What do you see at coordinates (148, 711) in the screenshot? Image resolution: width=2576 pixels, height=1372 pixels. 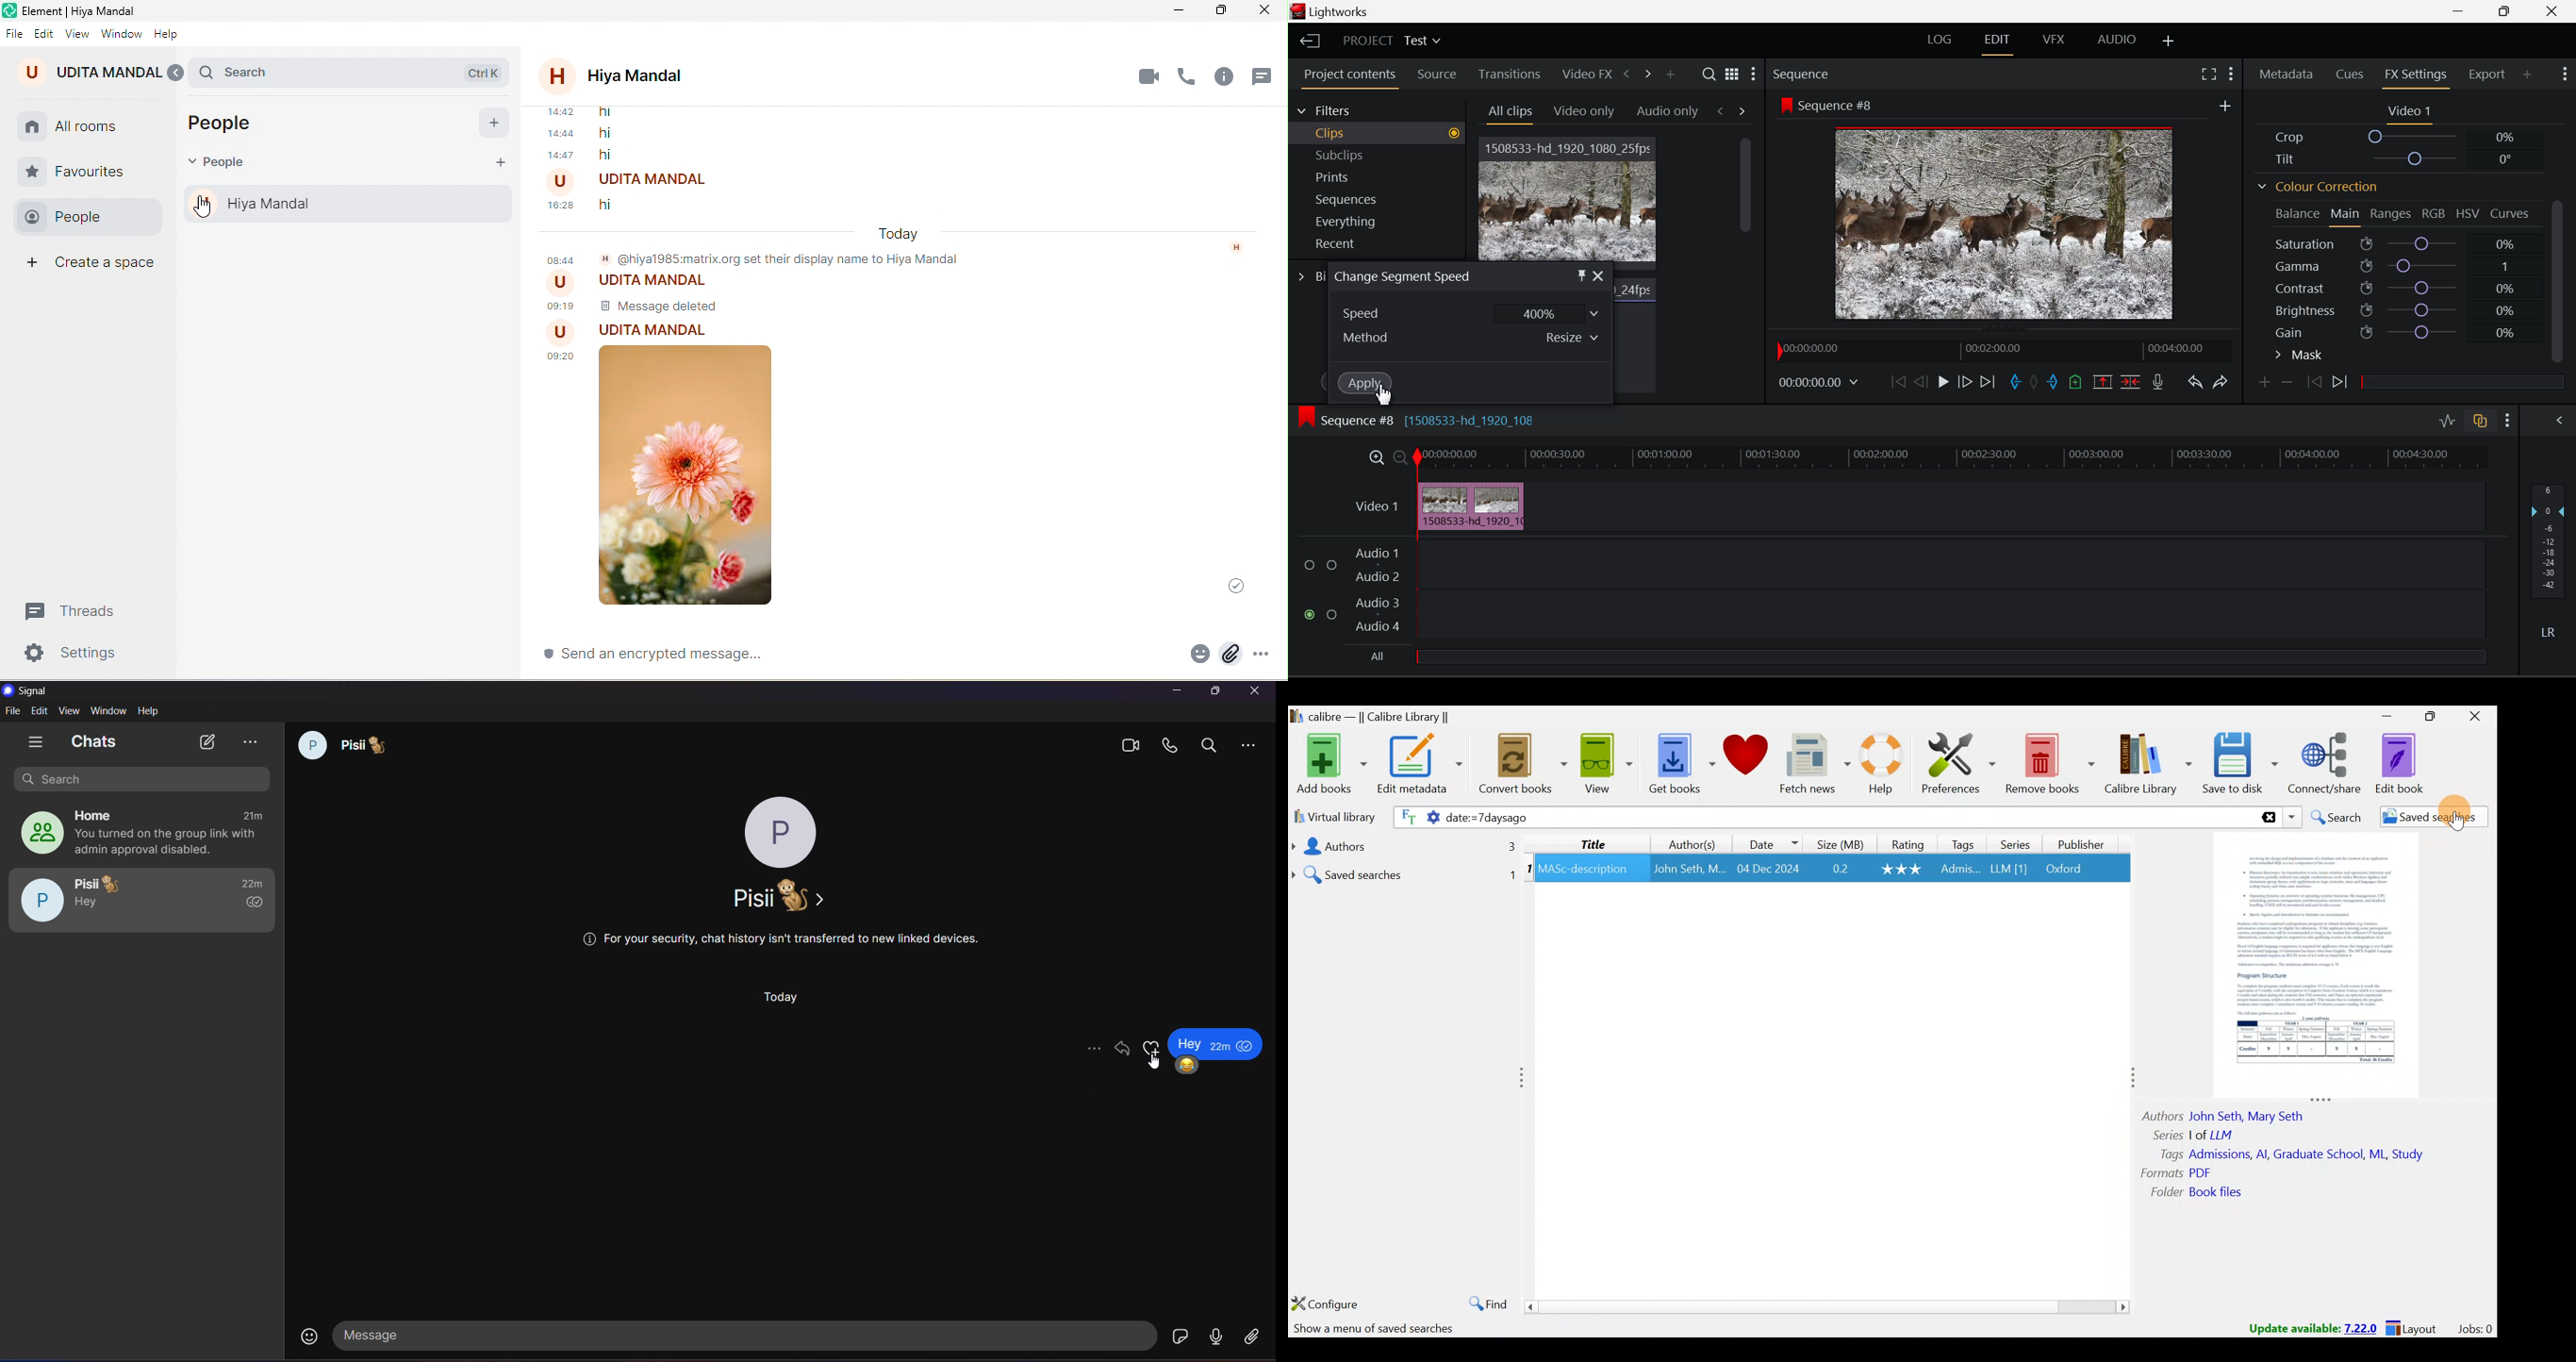 I see `help` at bounding box center [148, 711].